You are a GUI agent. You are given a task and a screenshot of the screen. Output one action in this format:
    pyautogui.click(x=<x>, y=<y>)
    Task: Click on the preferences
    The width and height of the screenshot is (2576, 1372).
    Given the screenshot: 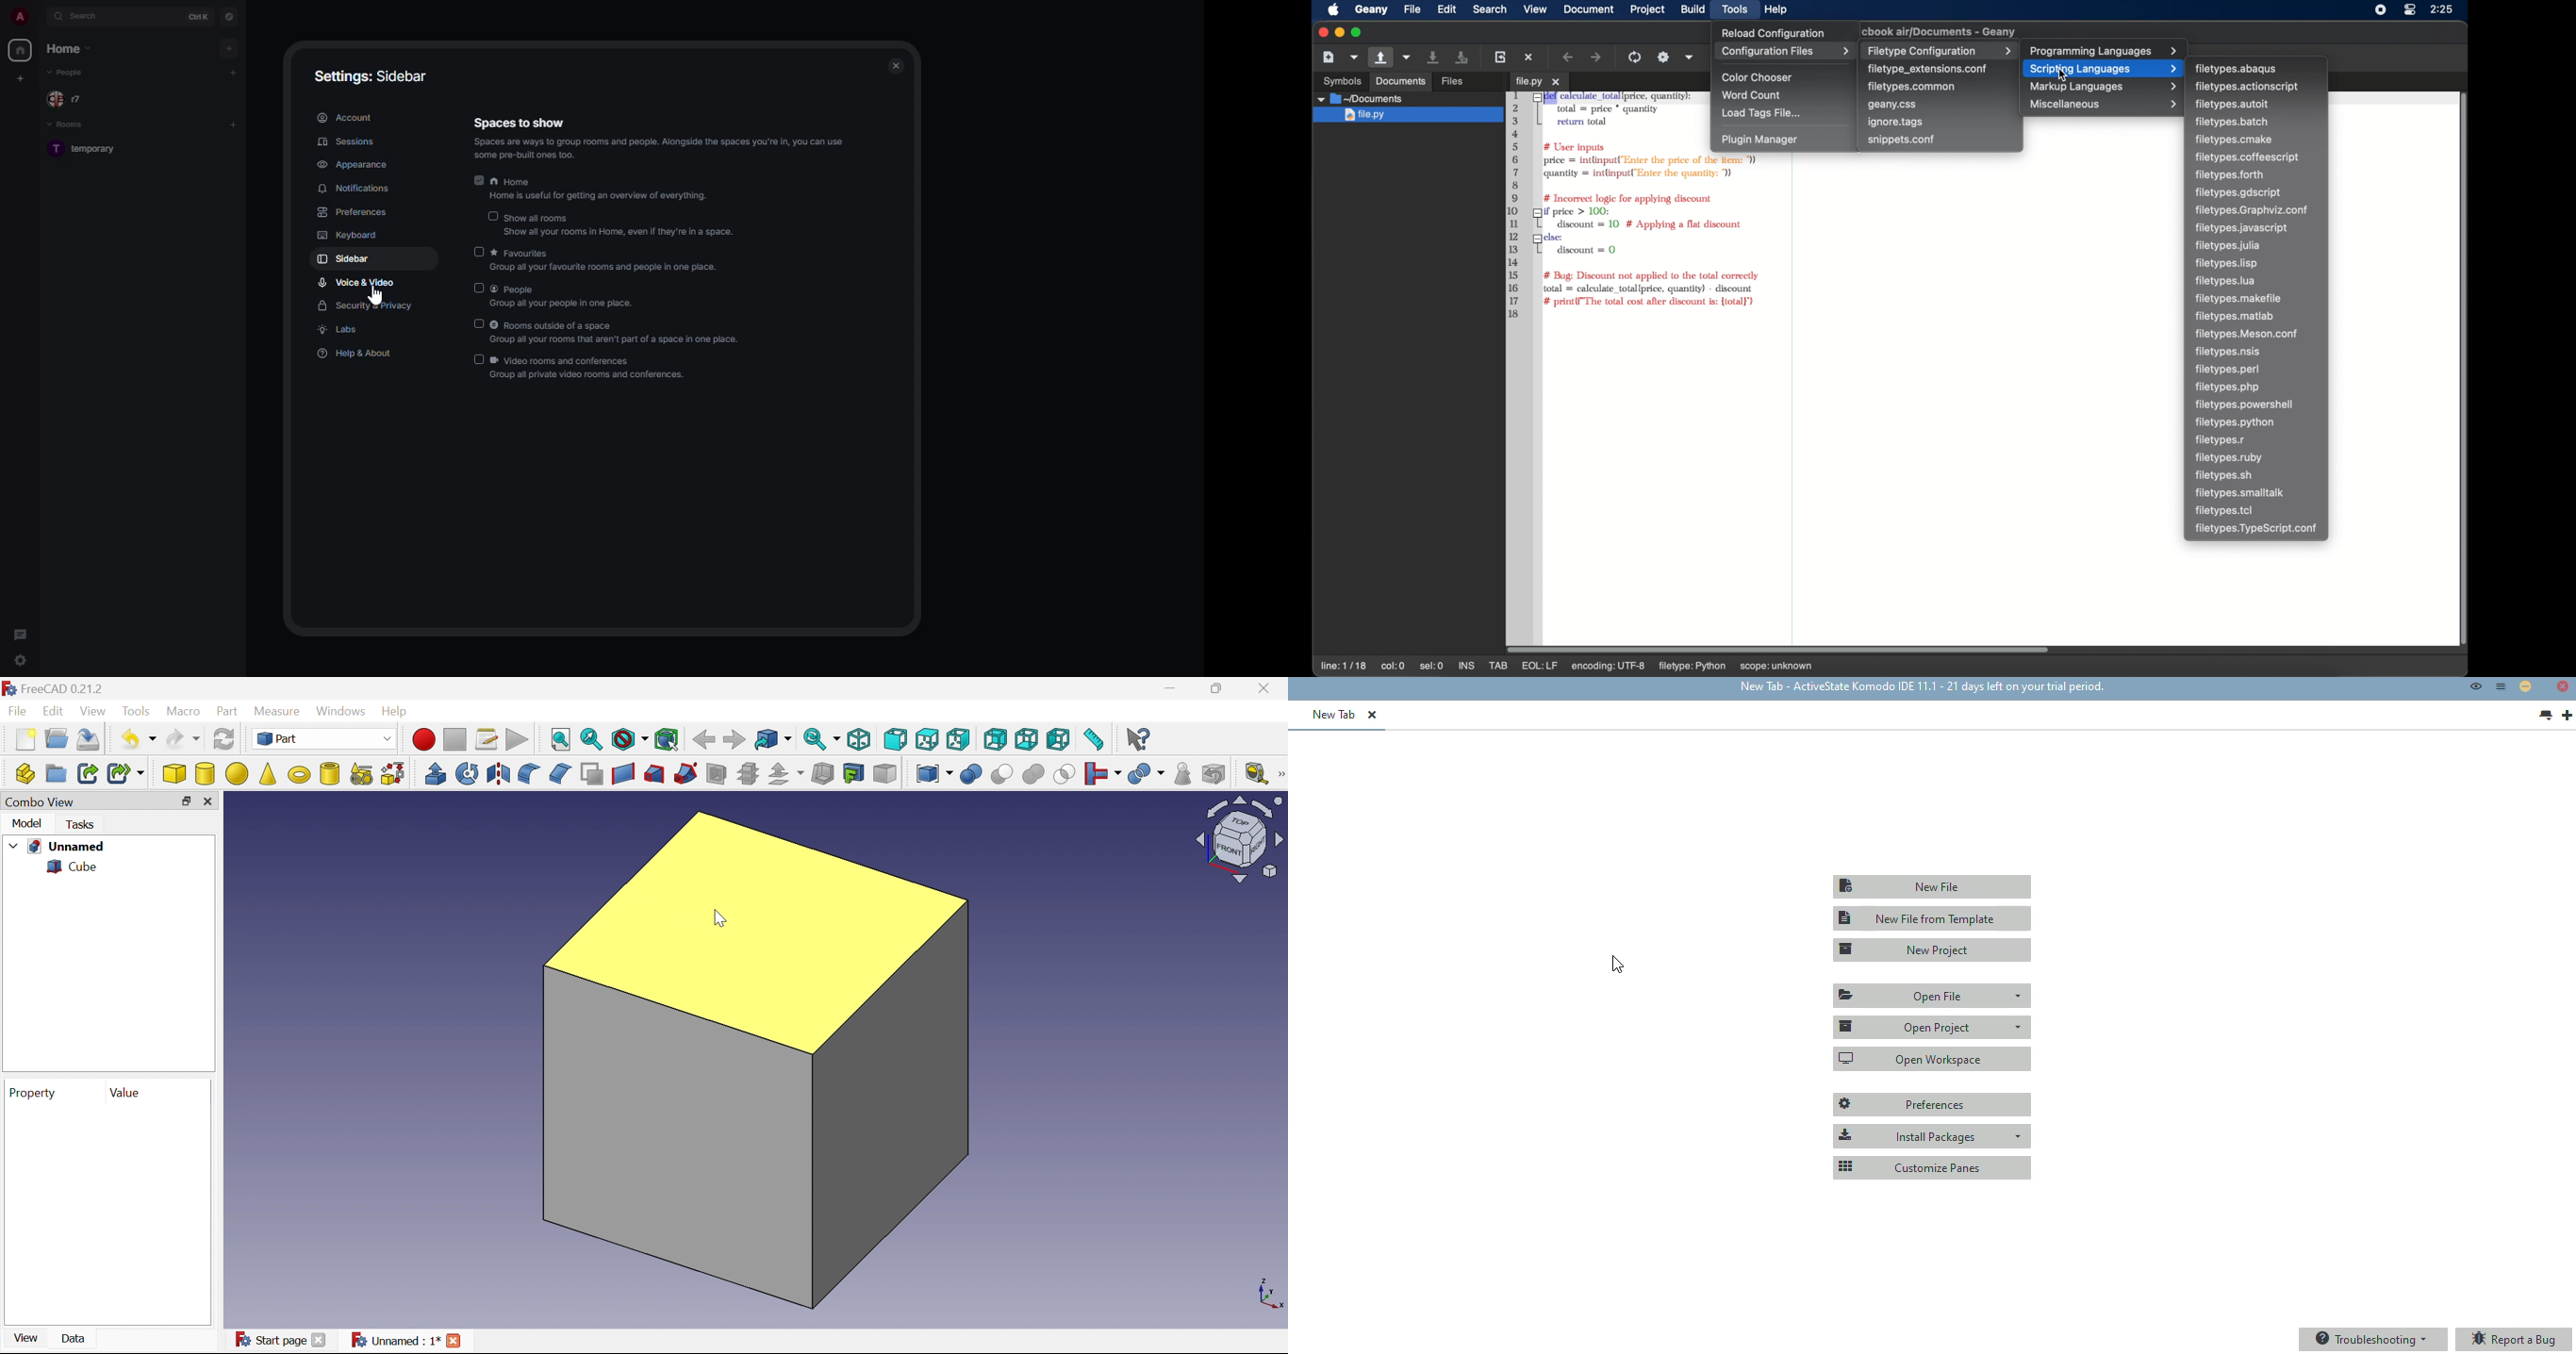 What is the action you would take?
    pyautogui.click(x=354, y=213)
    